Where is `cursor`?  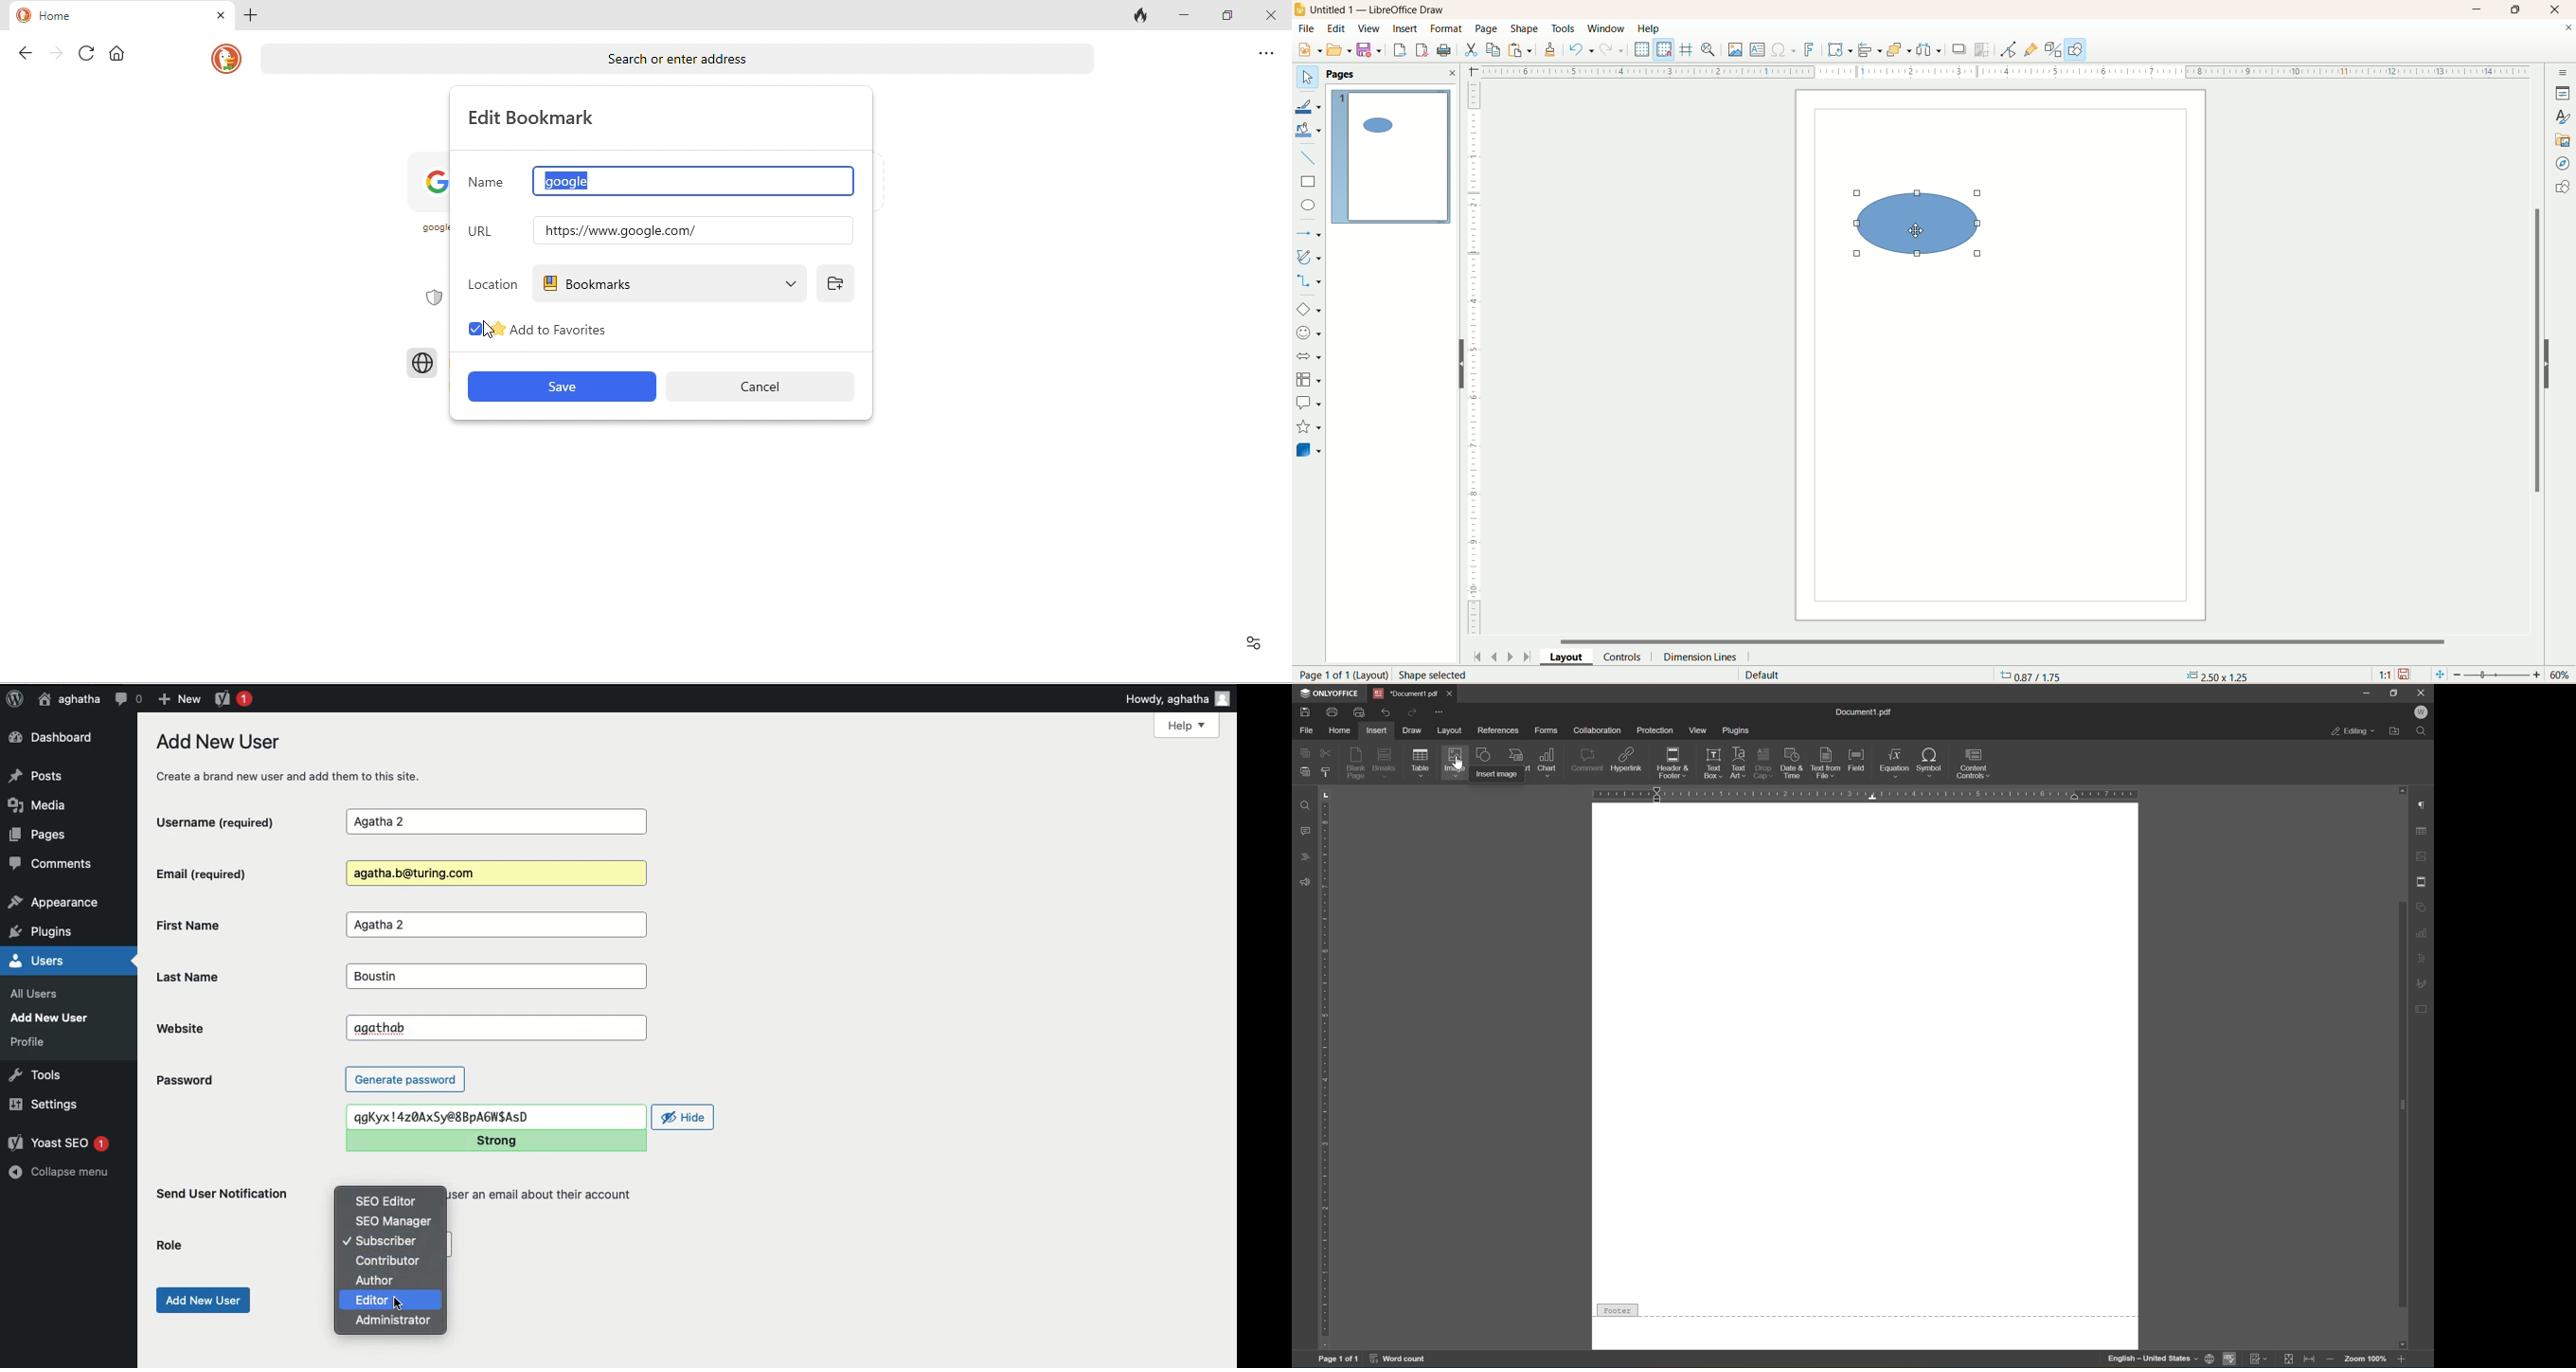 cursor is located at coordinates (1917, 233).